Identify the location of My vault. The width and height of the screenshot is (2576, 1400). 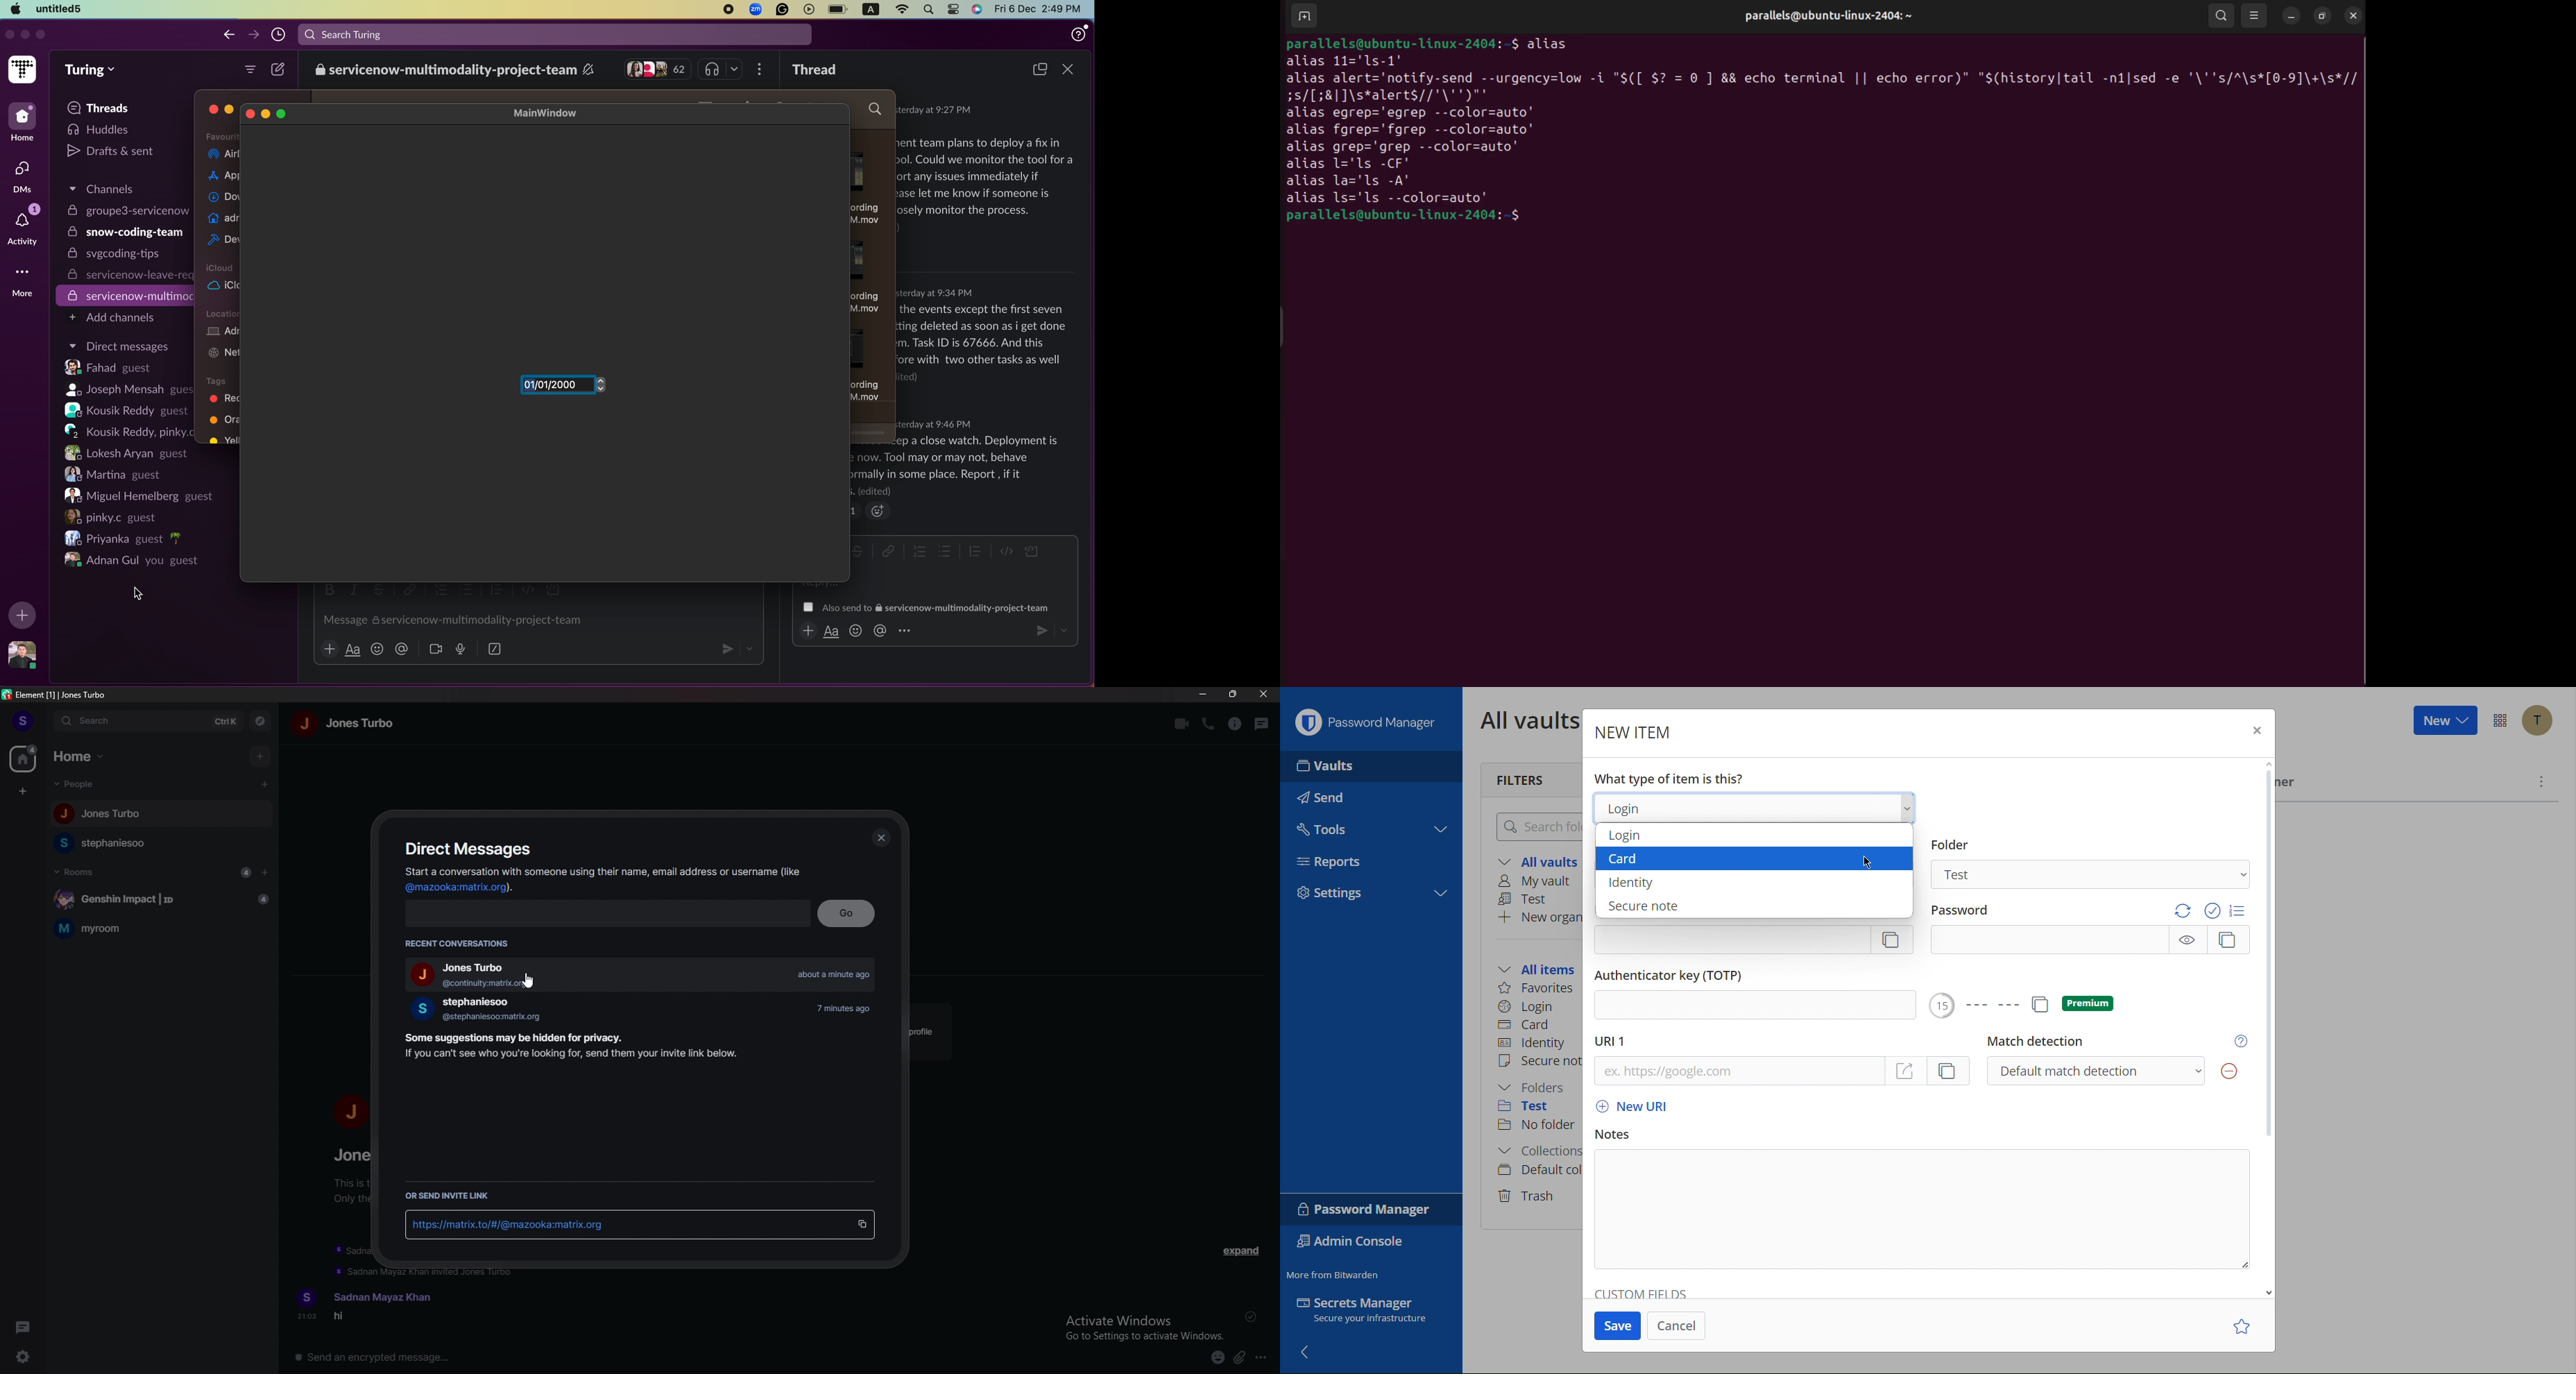
(1533, 881).